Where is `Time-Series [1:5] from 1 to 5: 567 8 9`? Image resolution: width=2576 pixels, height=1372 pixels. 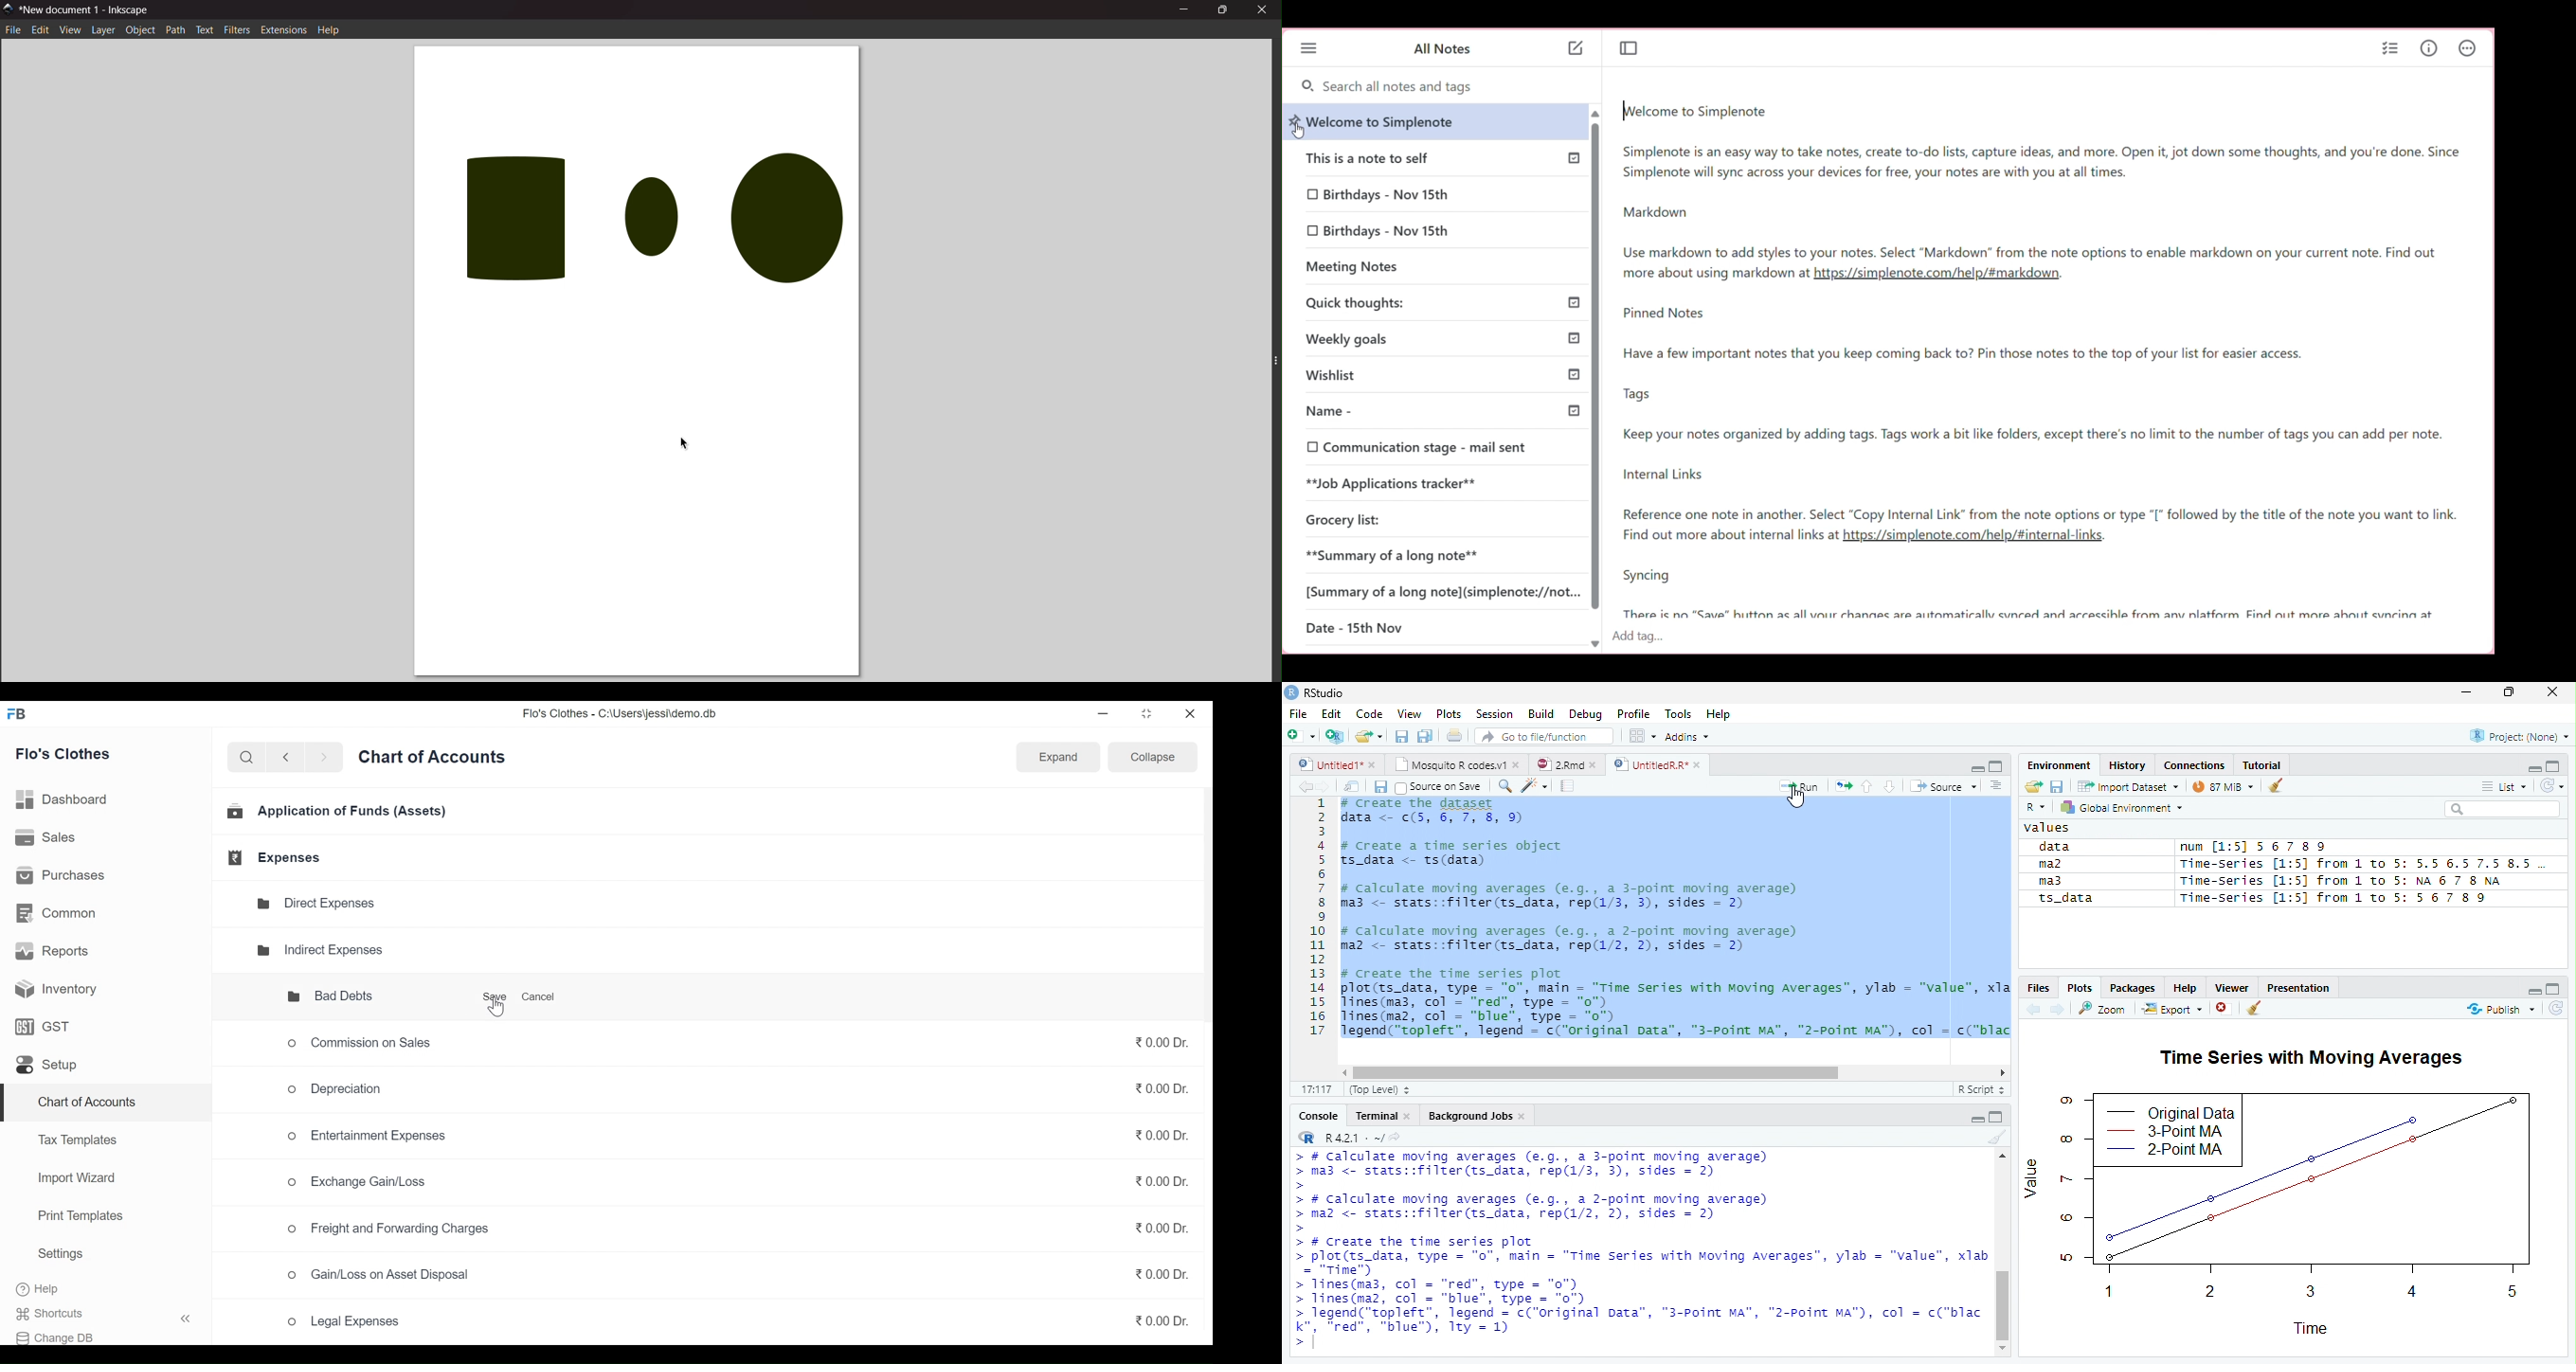 Time-Series [1:5] from 1 to 5: 567 8 9 is located at coordinates (2333, 898).